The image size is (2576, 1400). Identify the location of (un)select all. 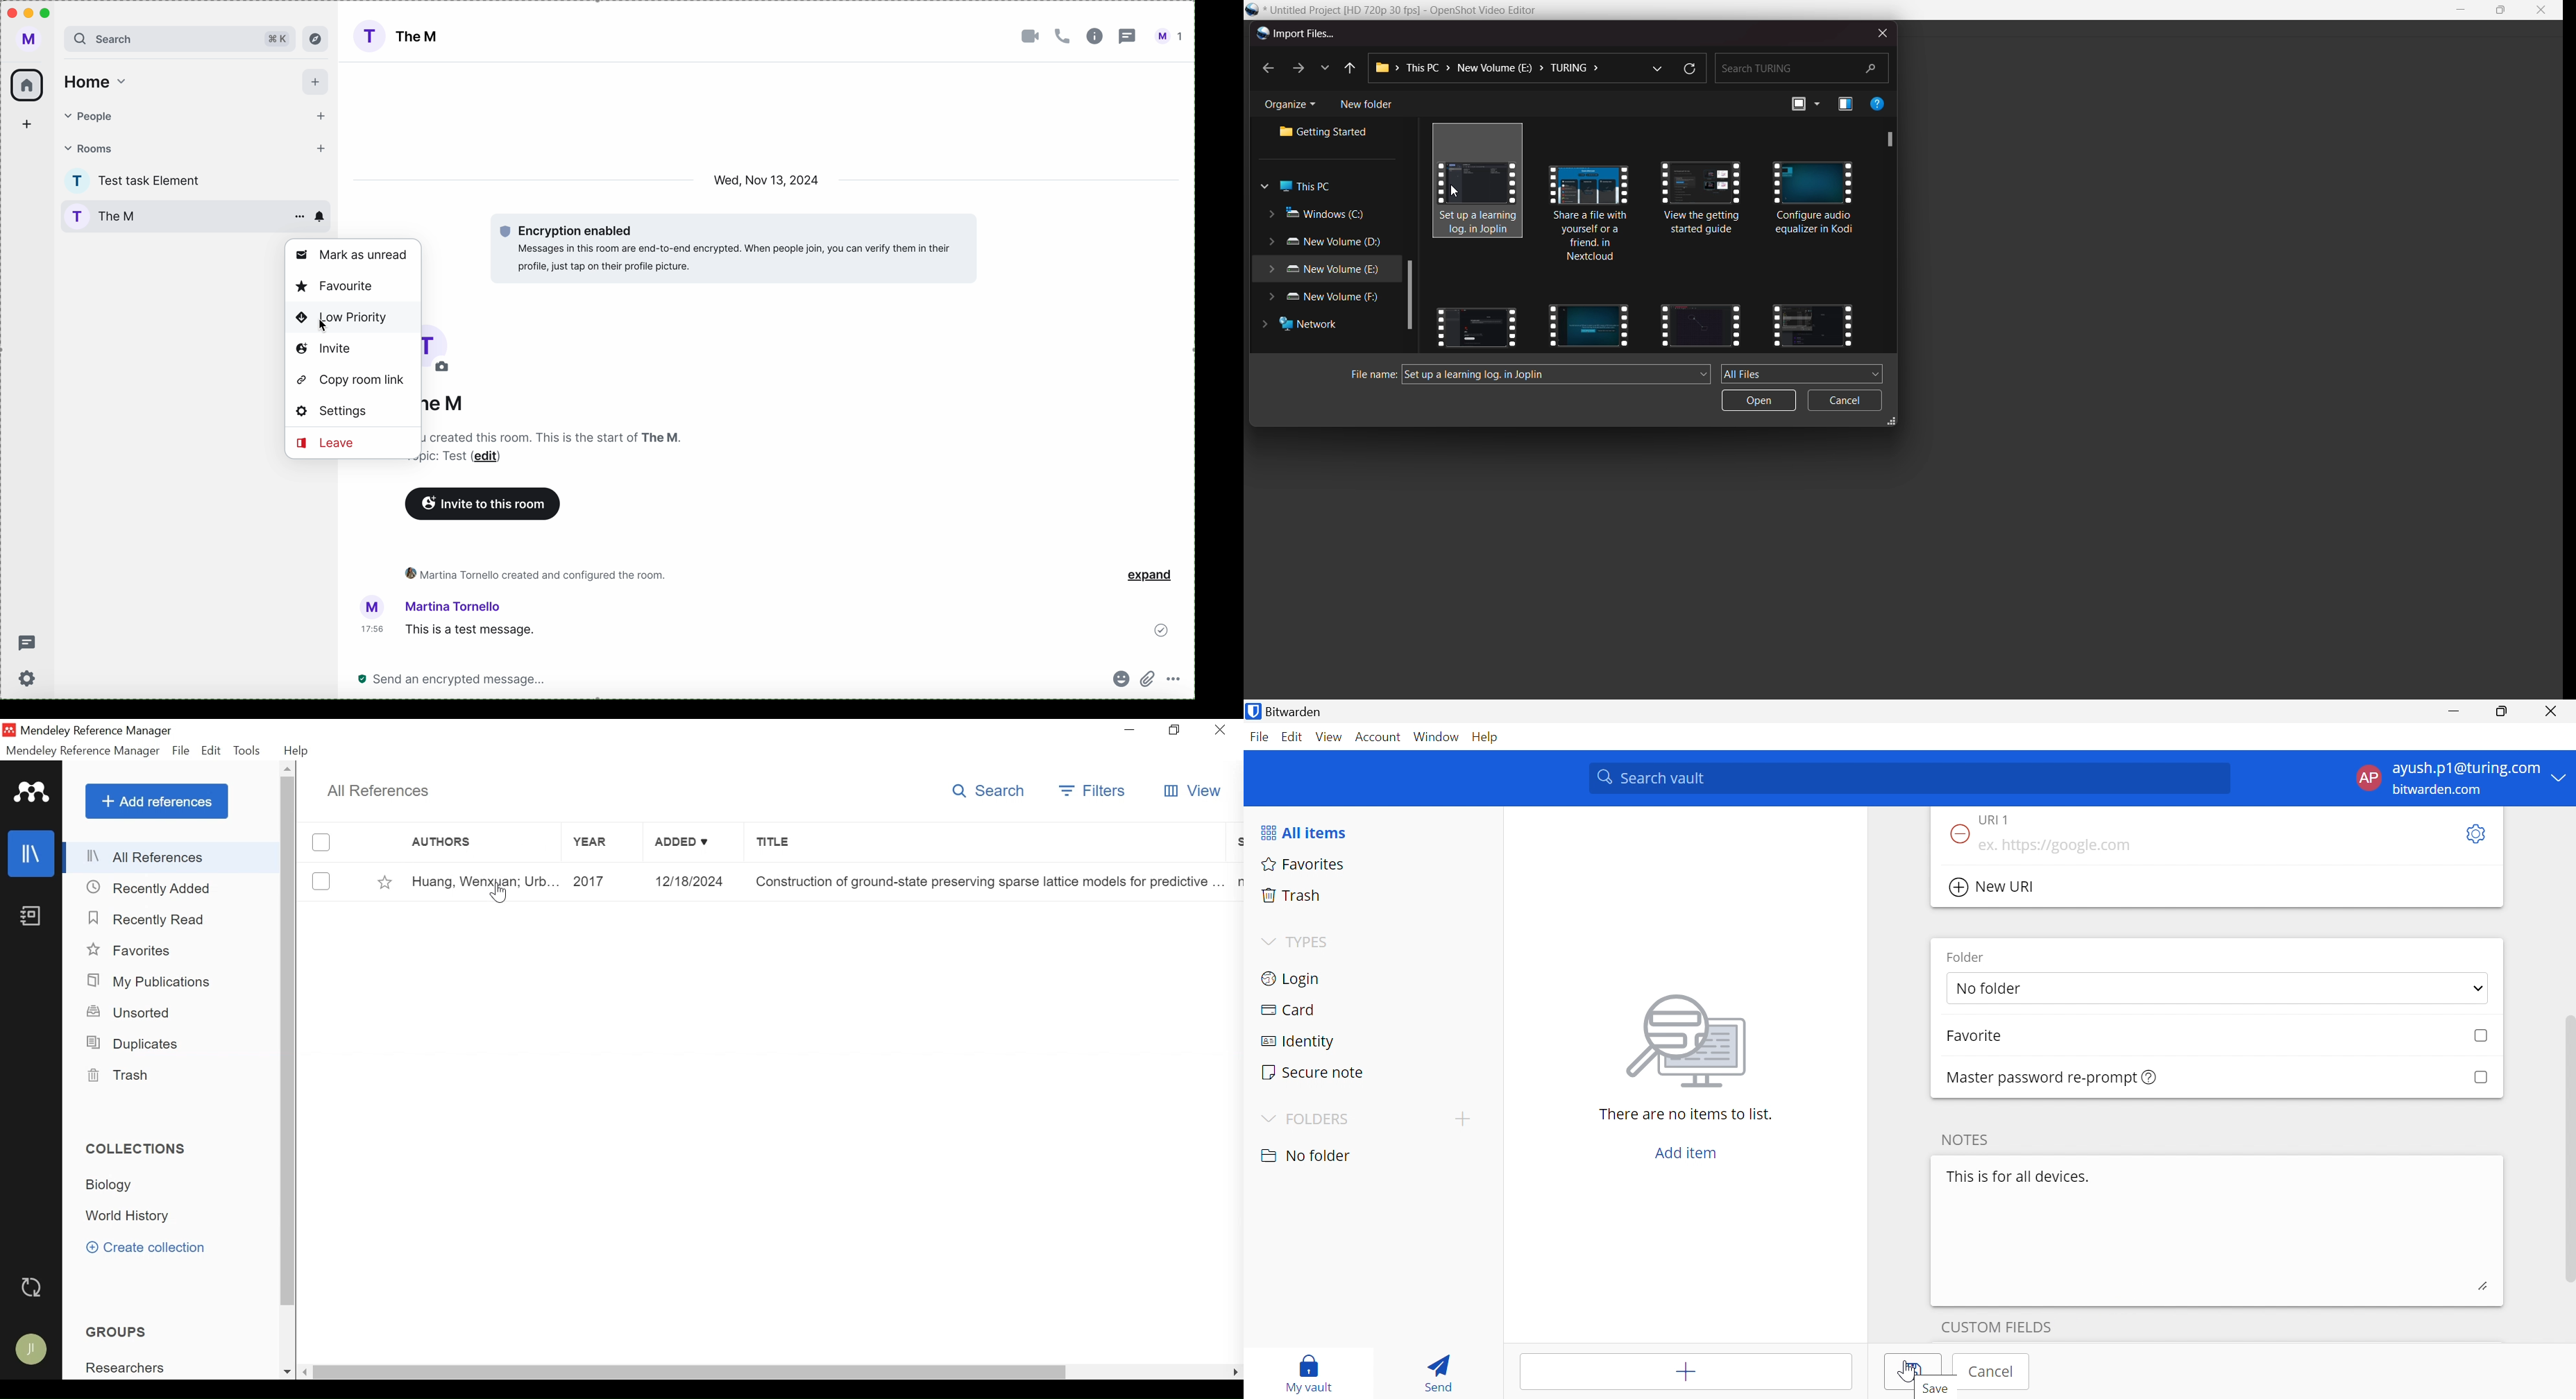
(320, 842).